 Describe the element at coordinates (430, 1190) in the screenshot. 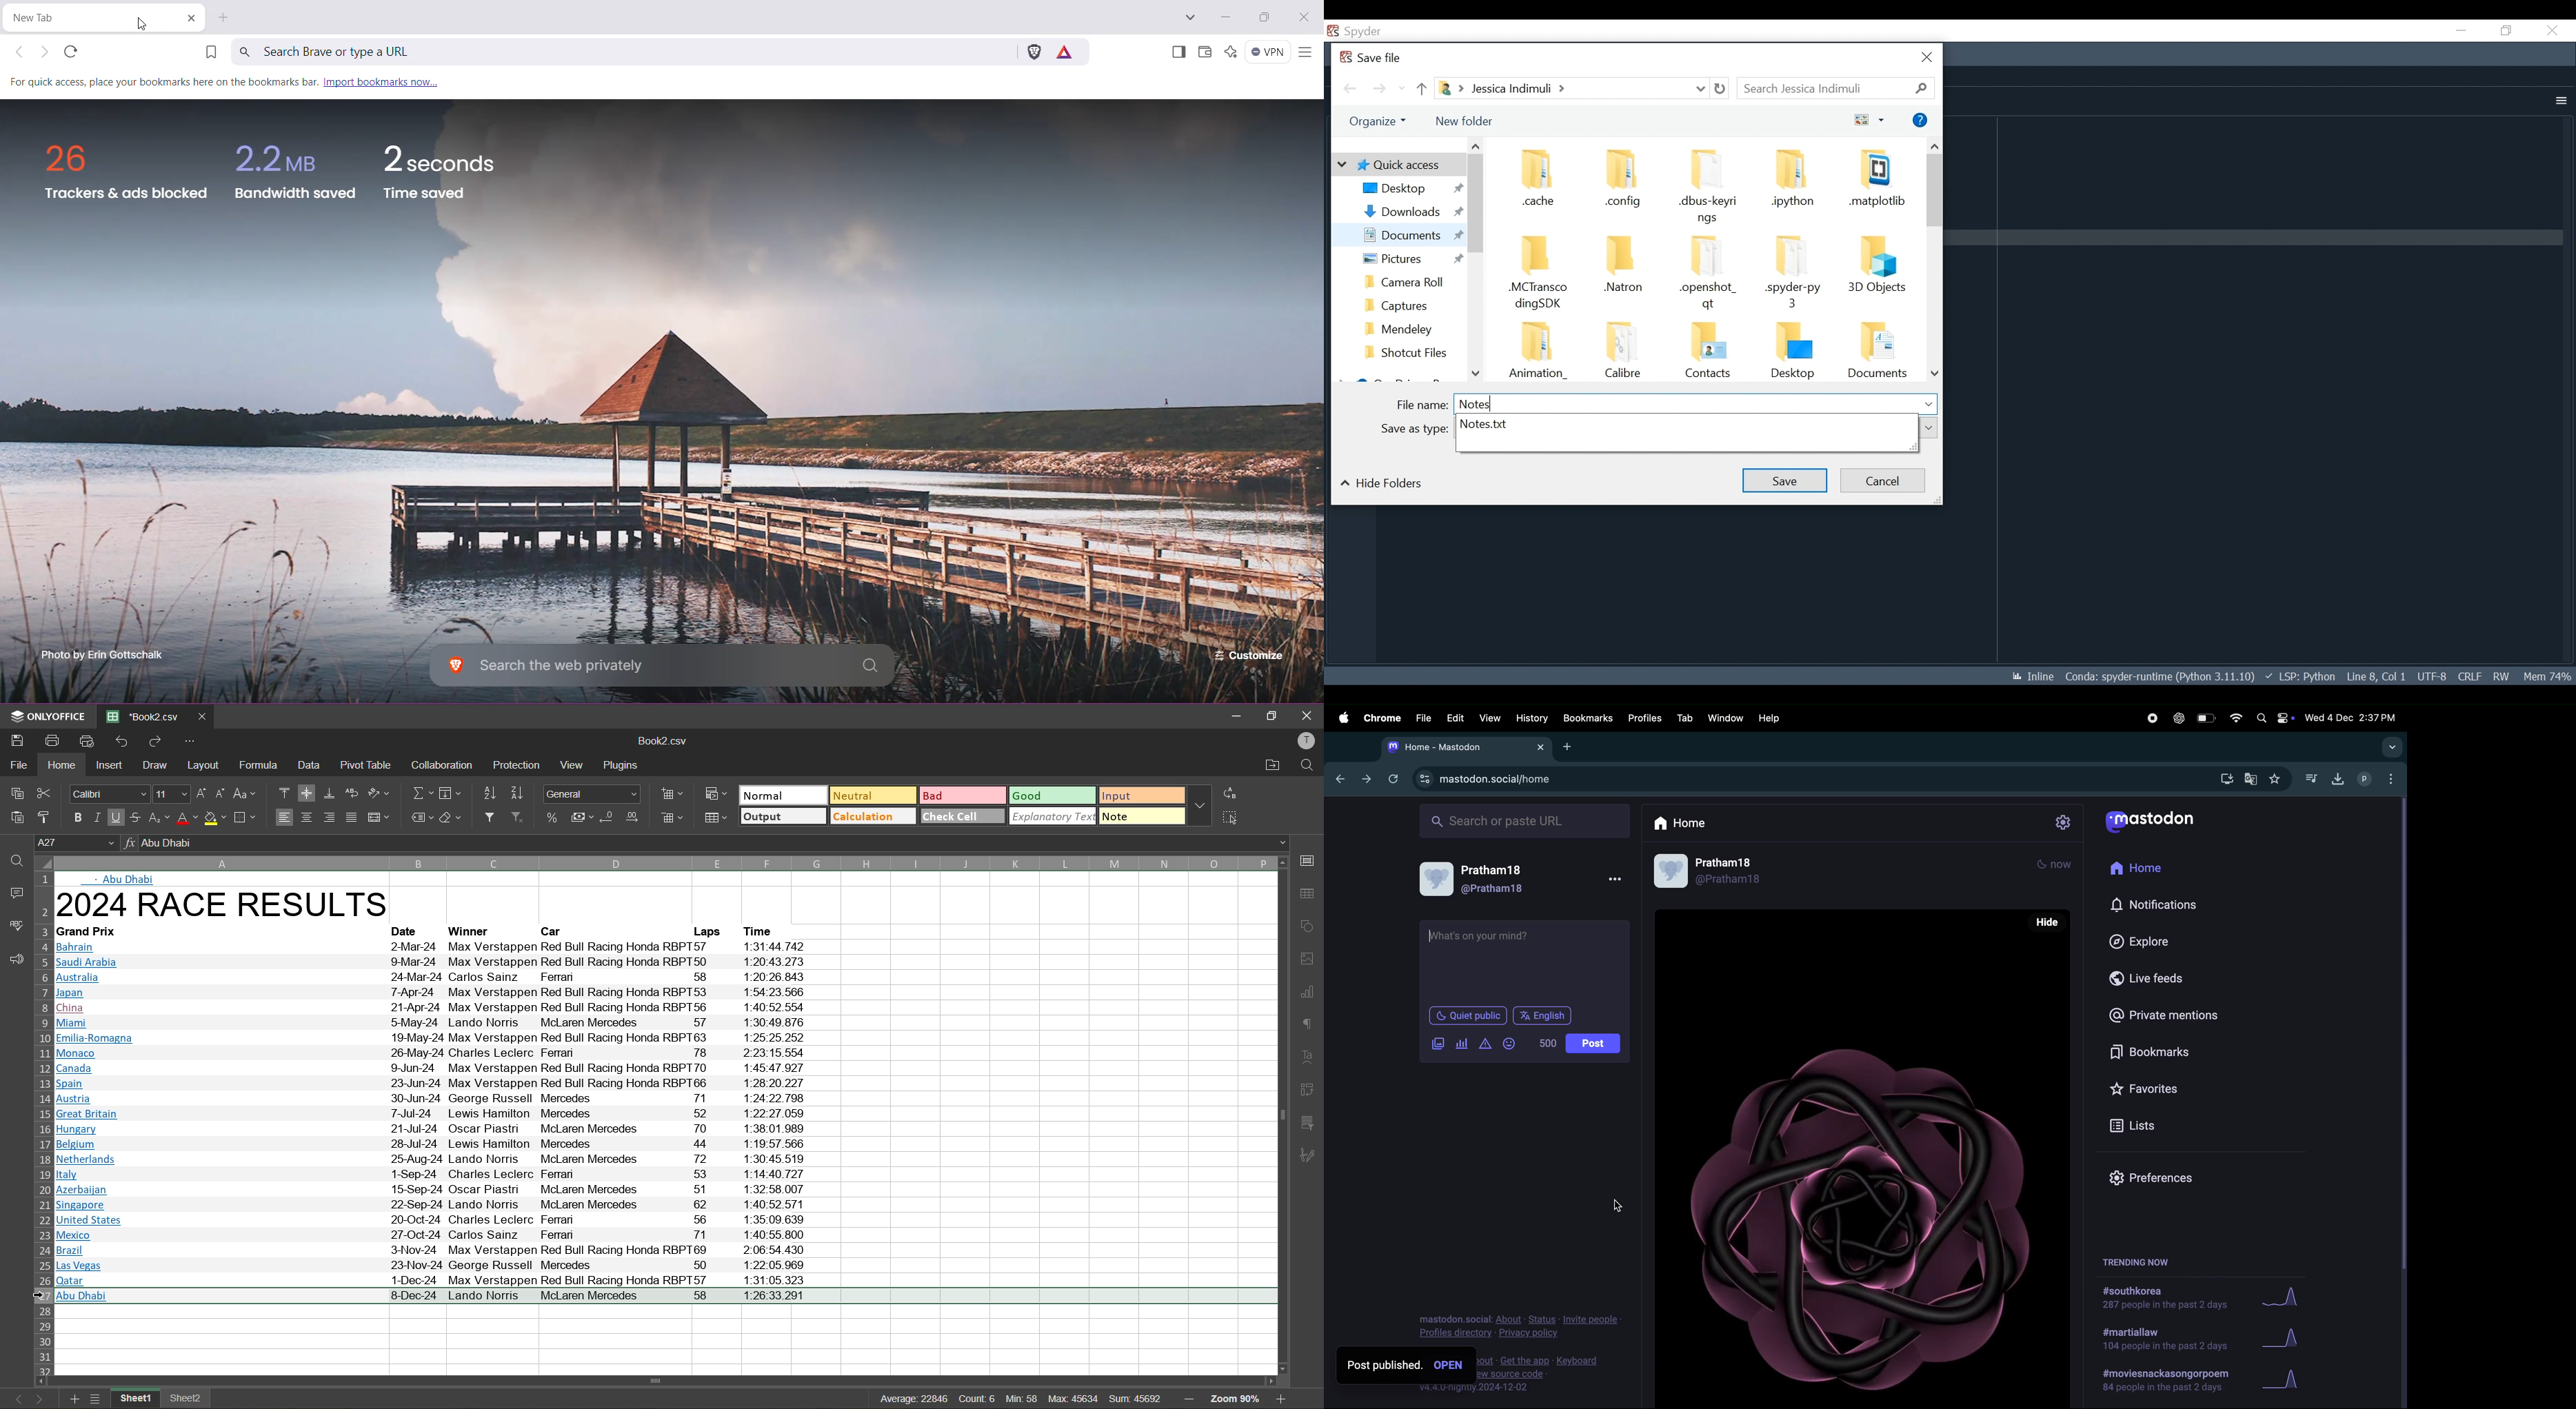

I see `text info` at that location.